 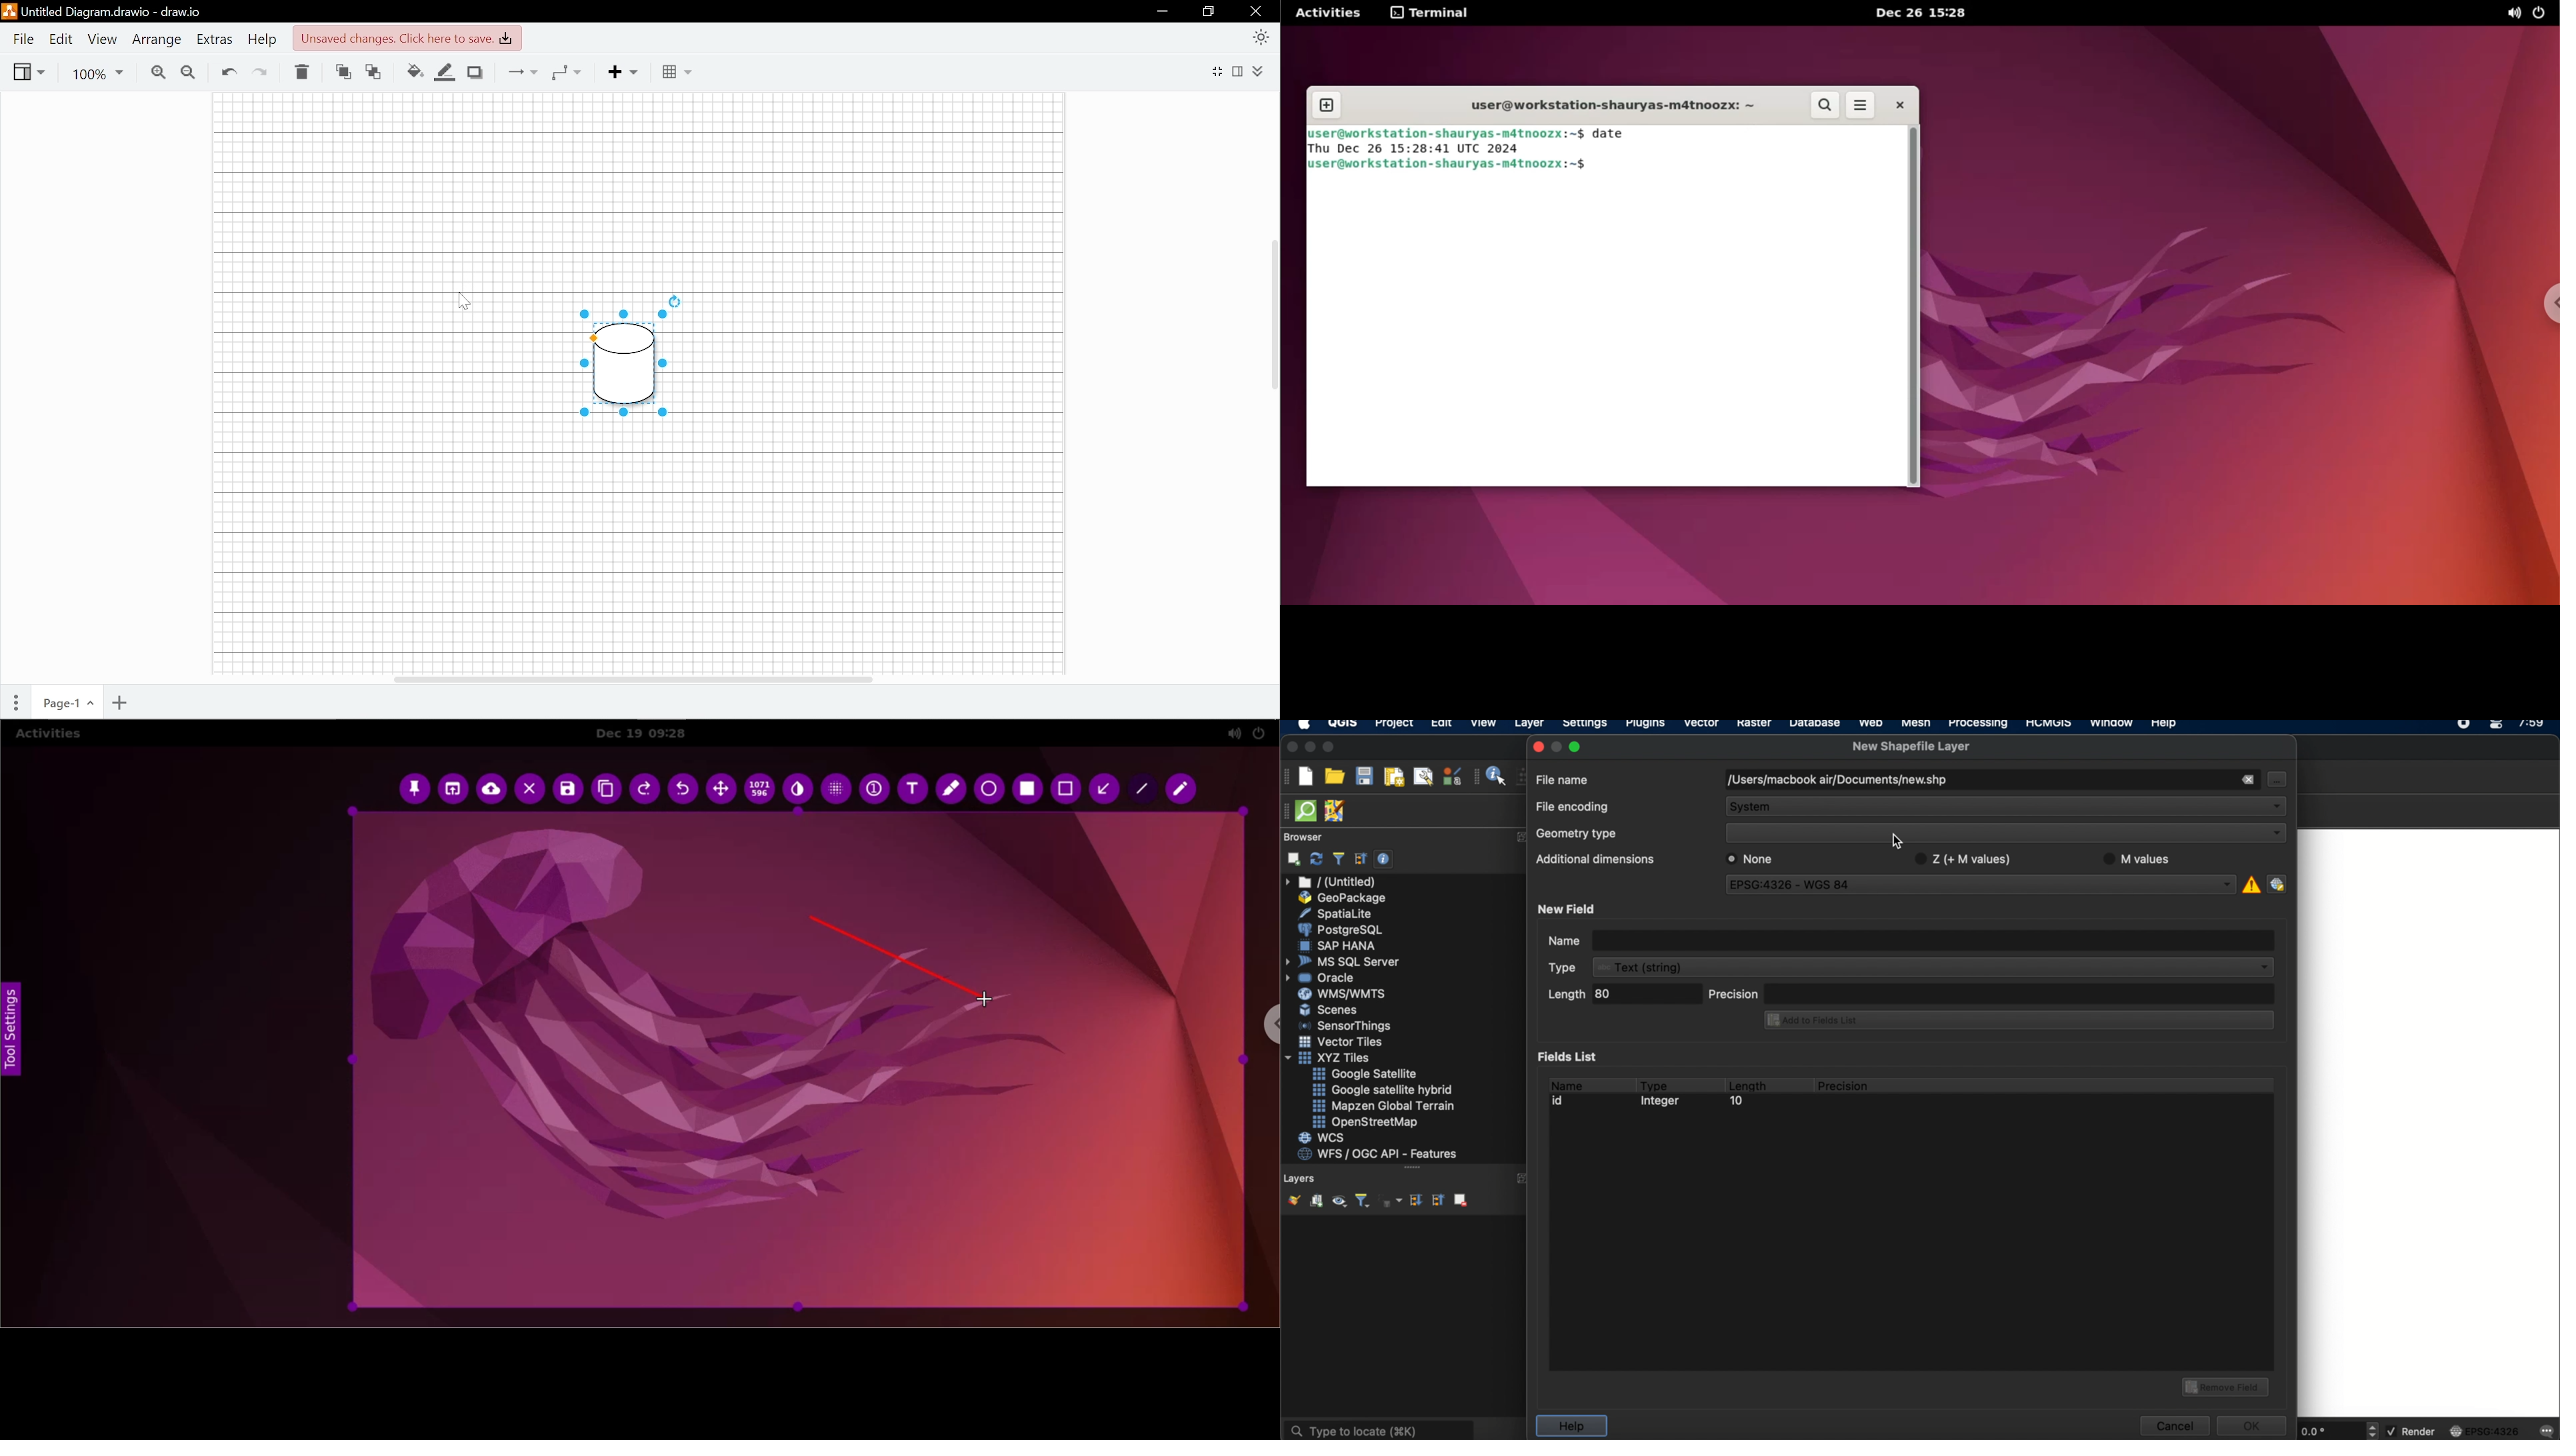 I want to click on filter browser, so click(x=1338, y=859).